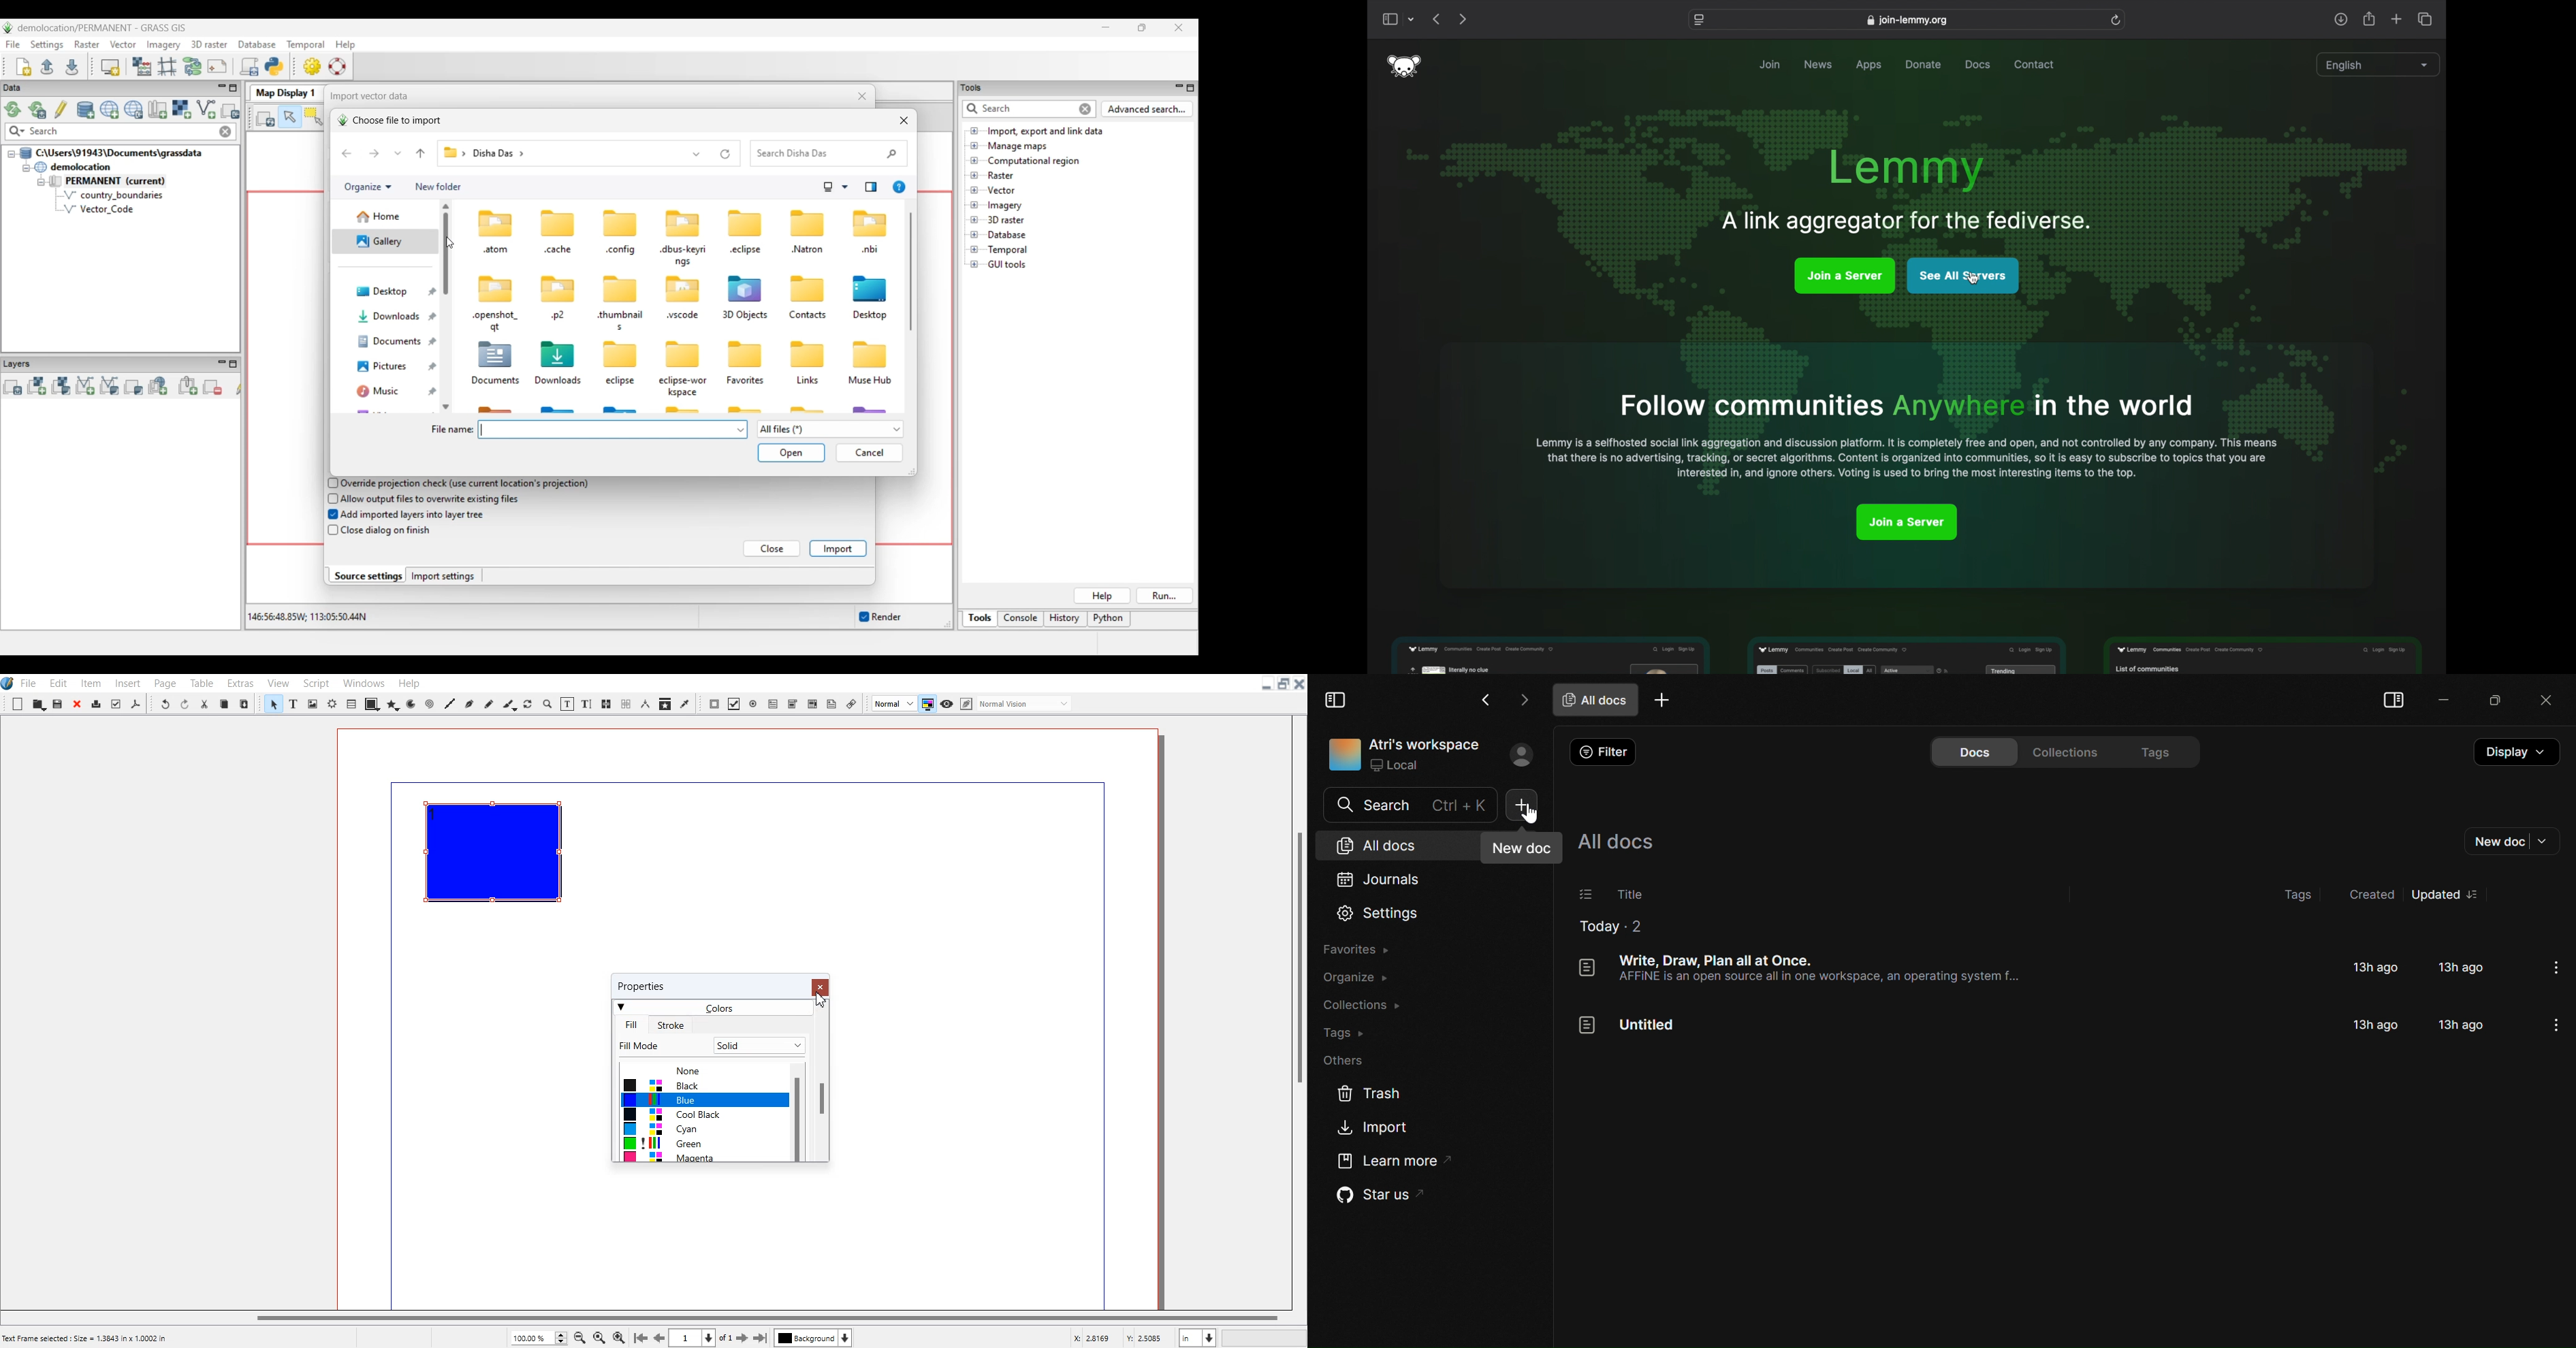 Image resolution: width=2576 pixels, height=1372 pixels. Describe the element at coordinates (1425, 755) in the screenshot. I see `Atri's workspace Local` at that location.